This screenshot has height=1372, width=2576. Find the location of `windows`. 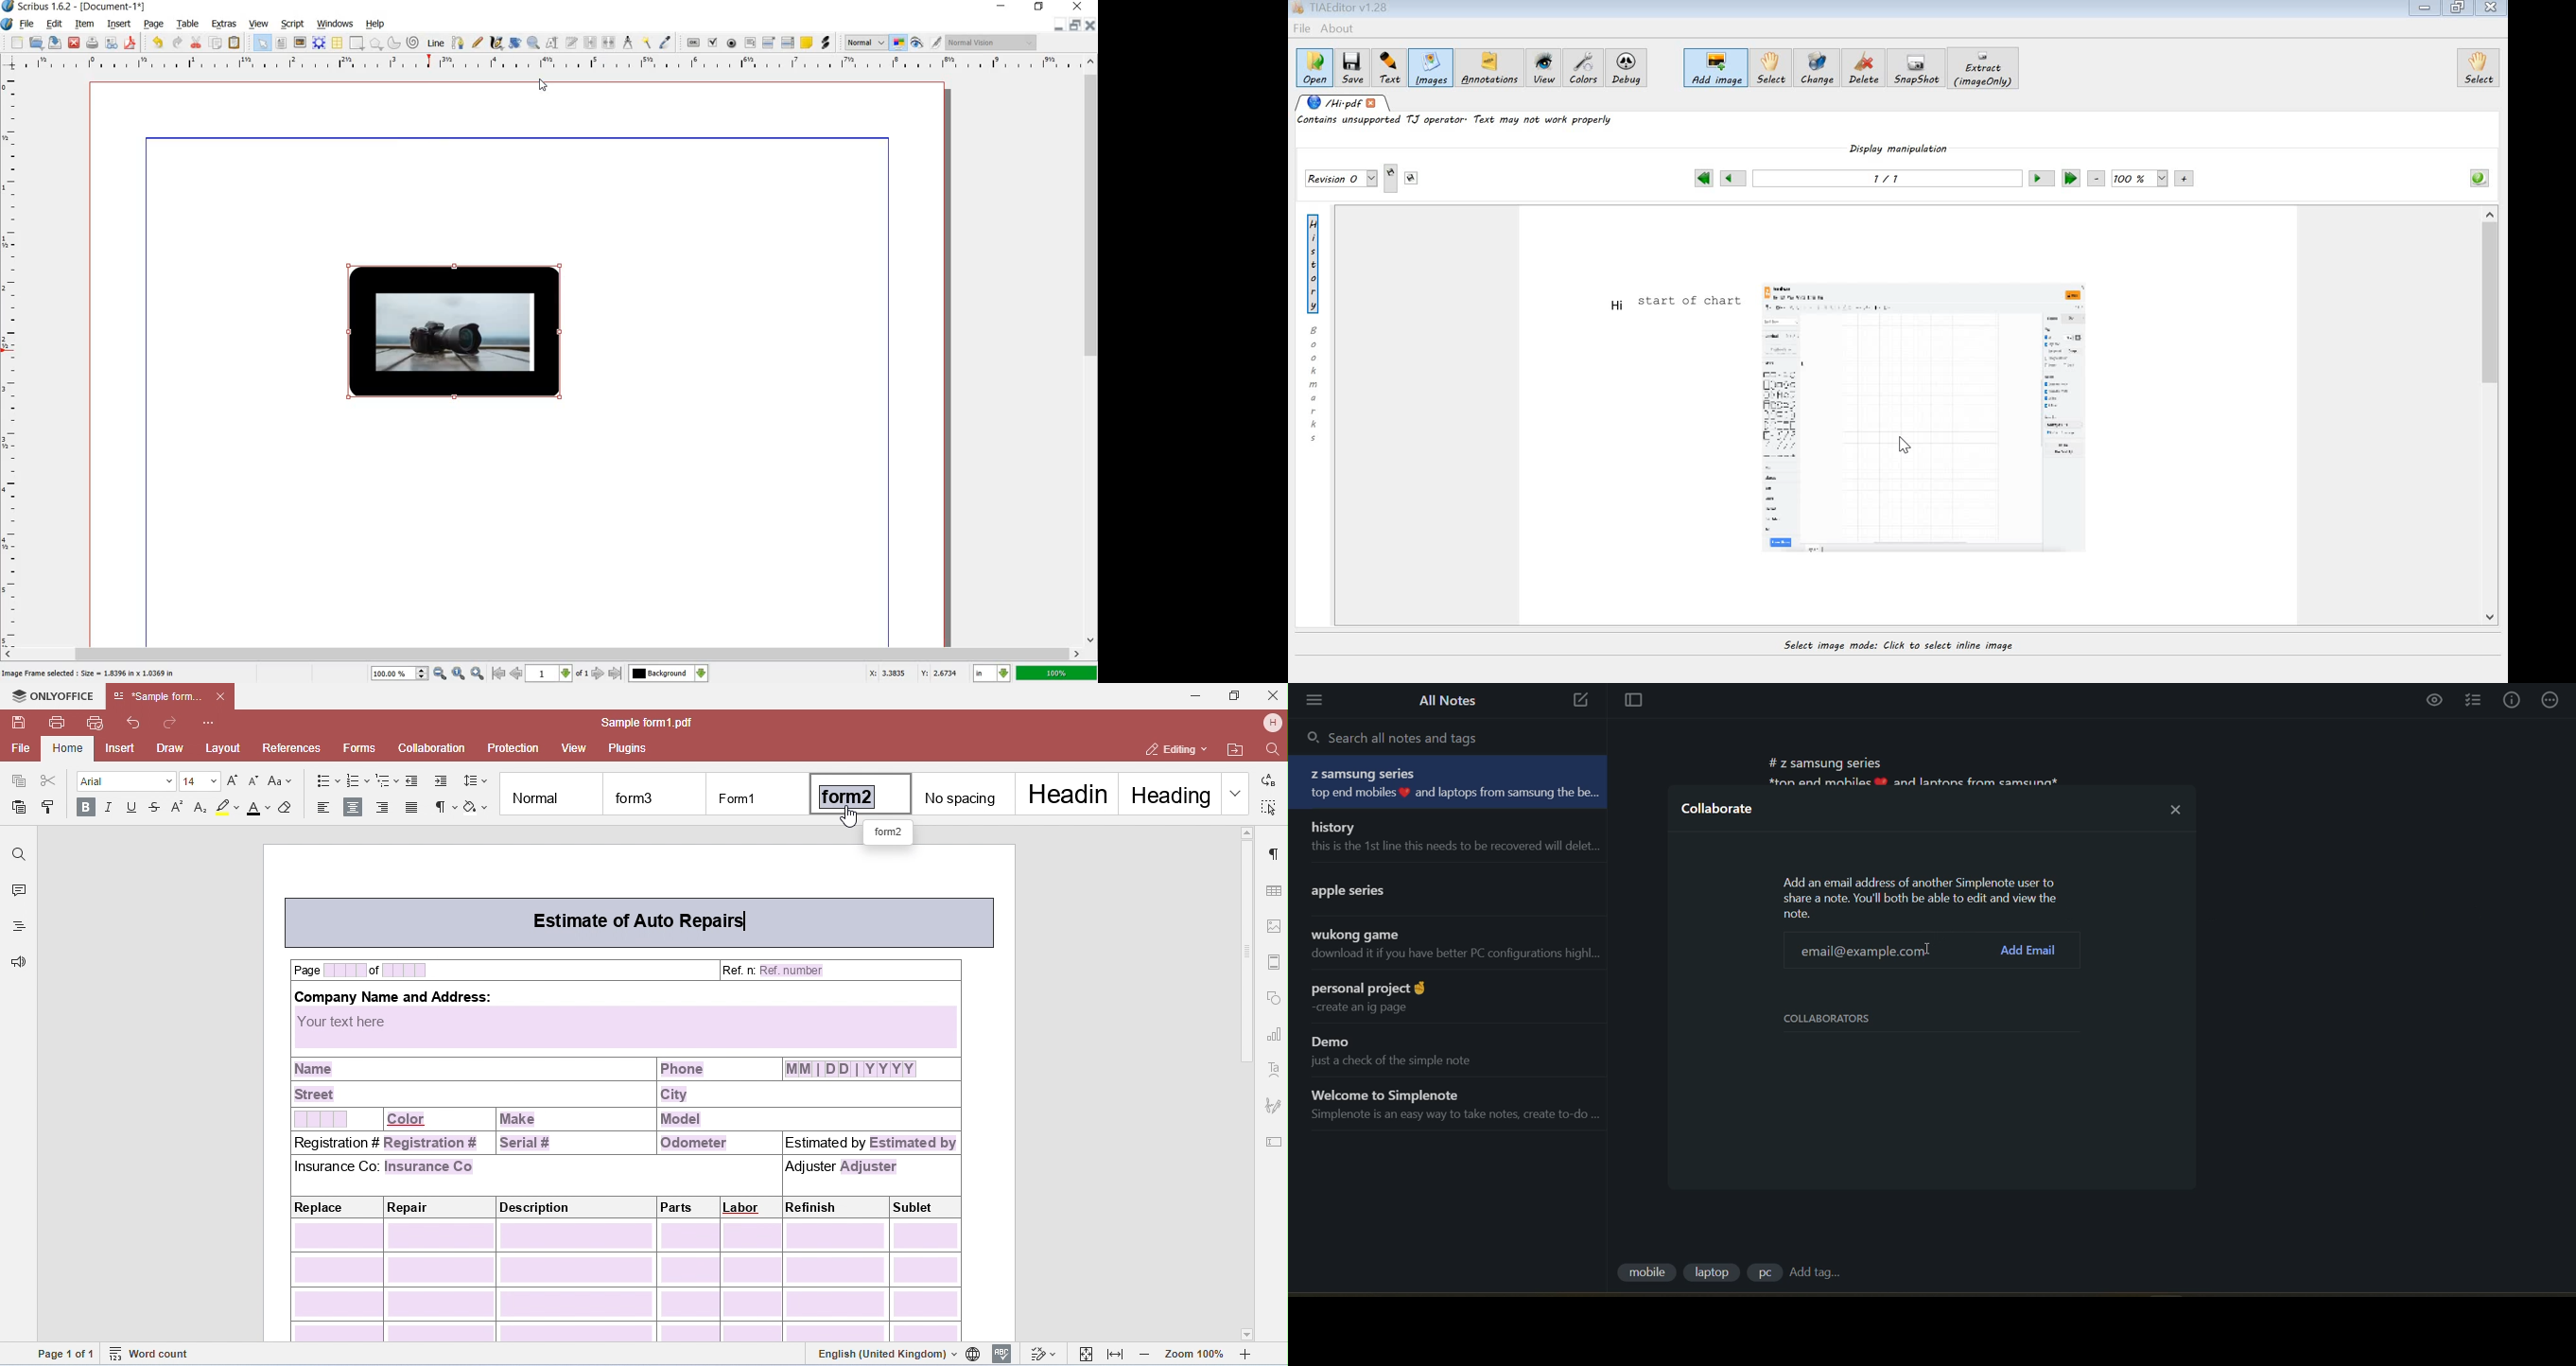

windows is located at coordinates (334, 22).